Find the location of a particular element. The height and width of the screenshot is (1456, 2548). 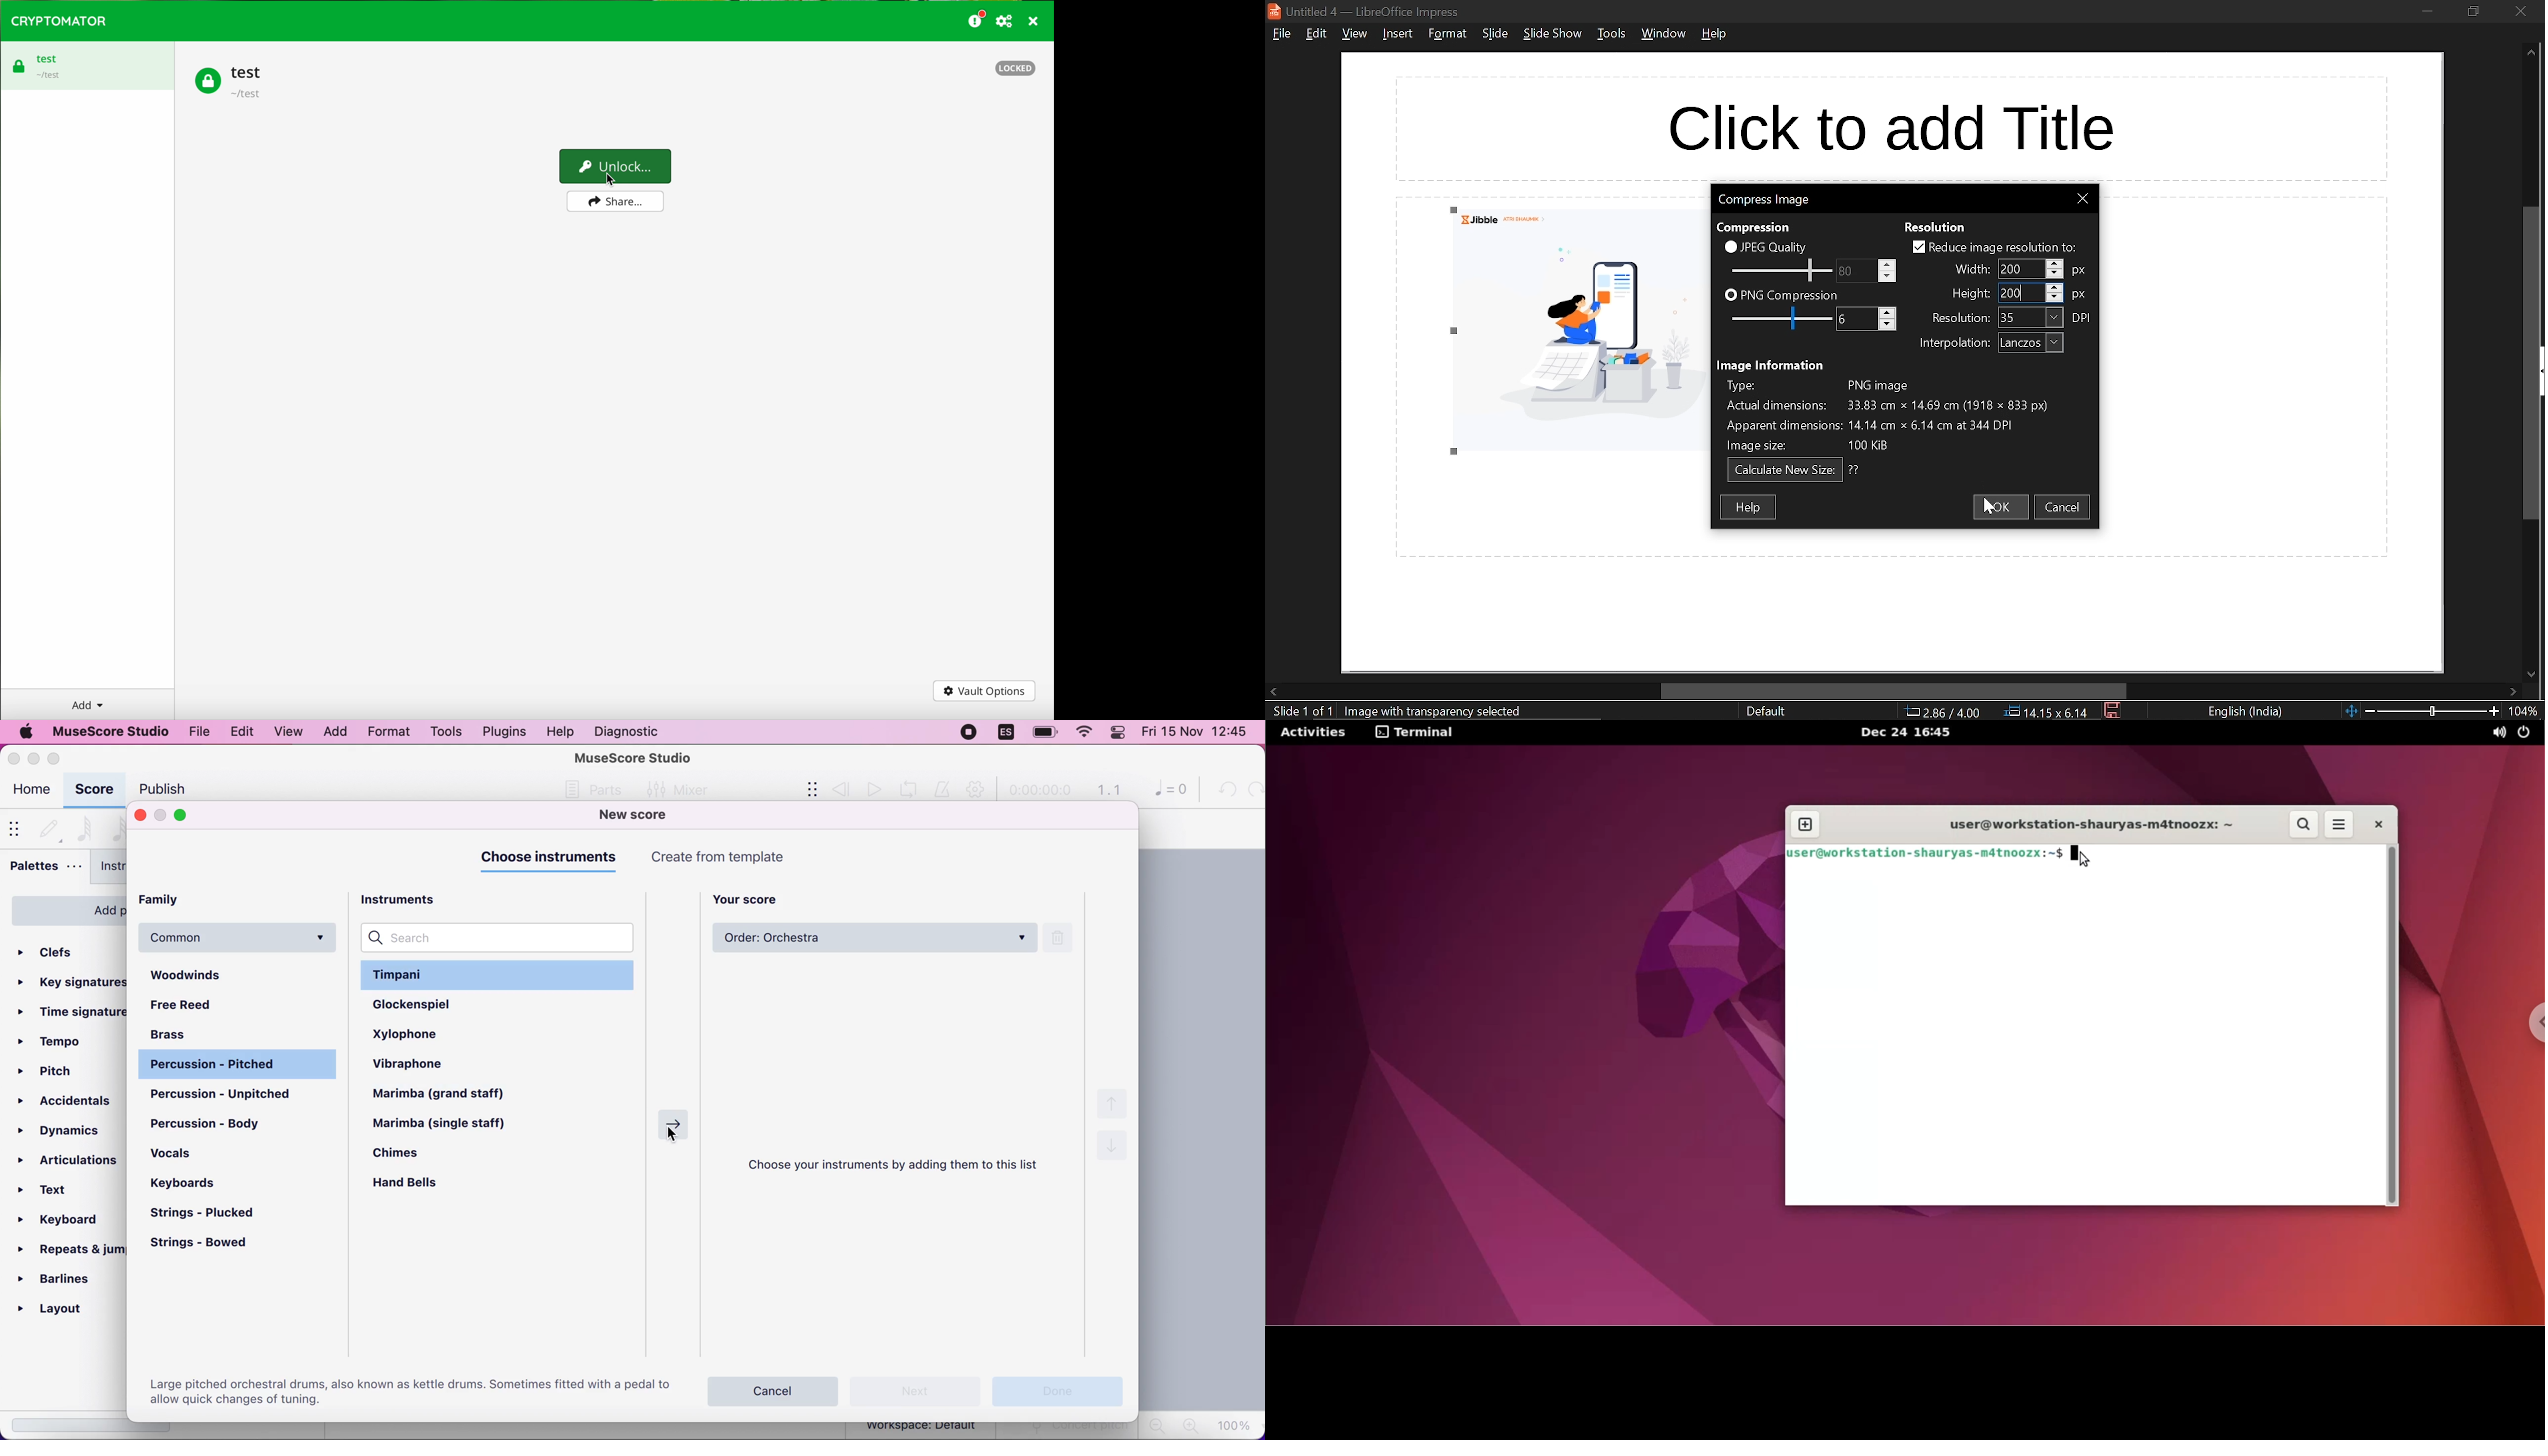

ime signatures is located at coordinates (73, 1013).